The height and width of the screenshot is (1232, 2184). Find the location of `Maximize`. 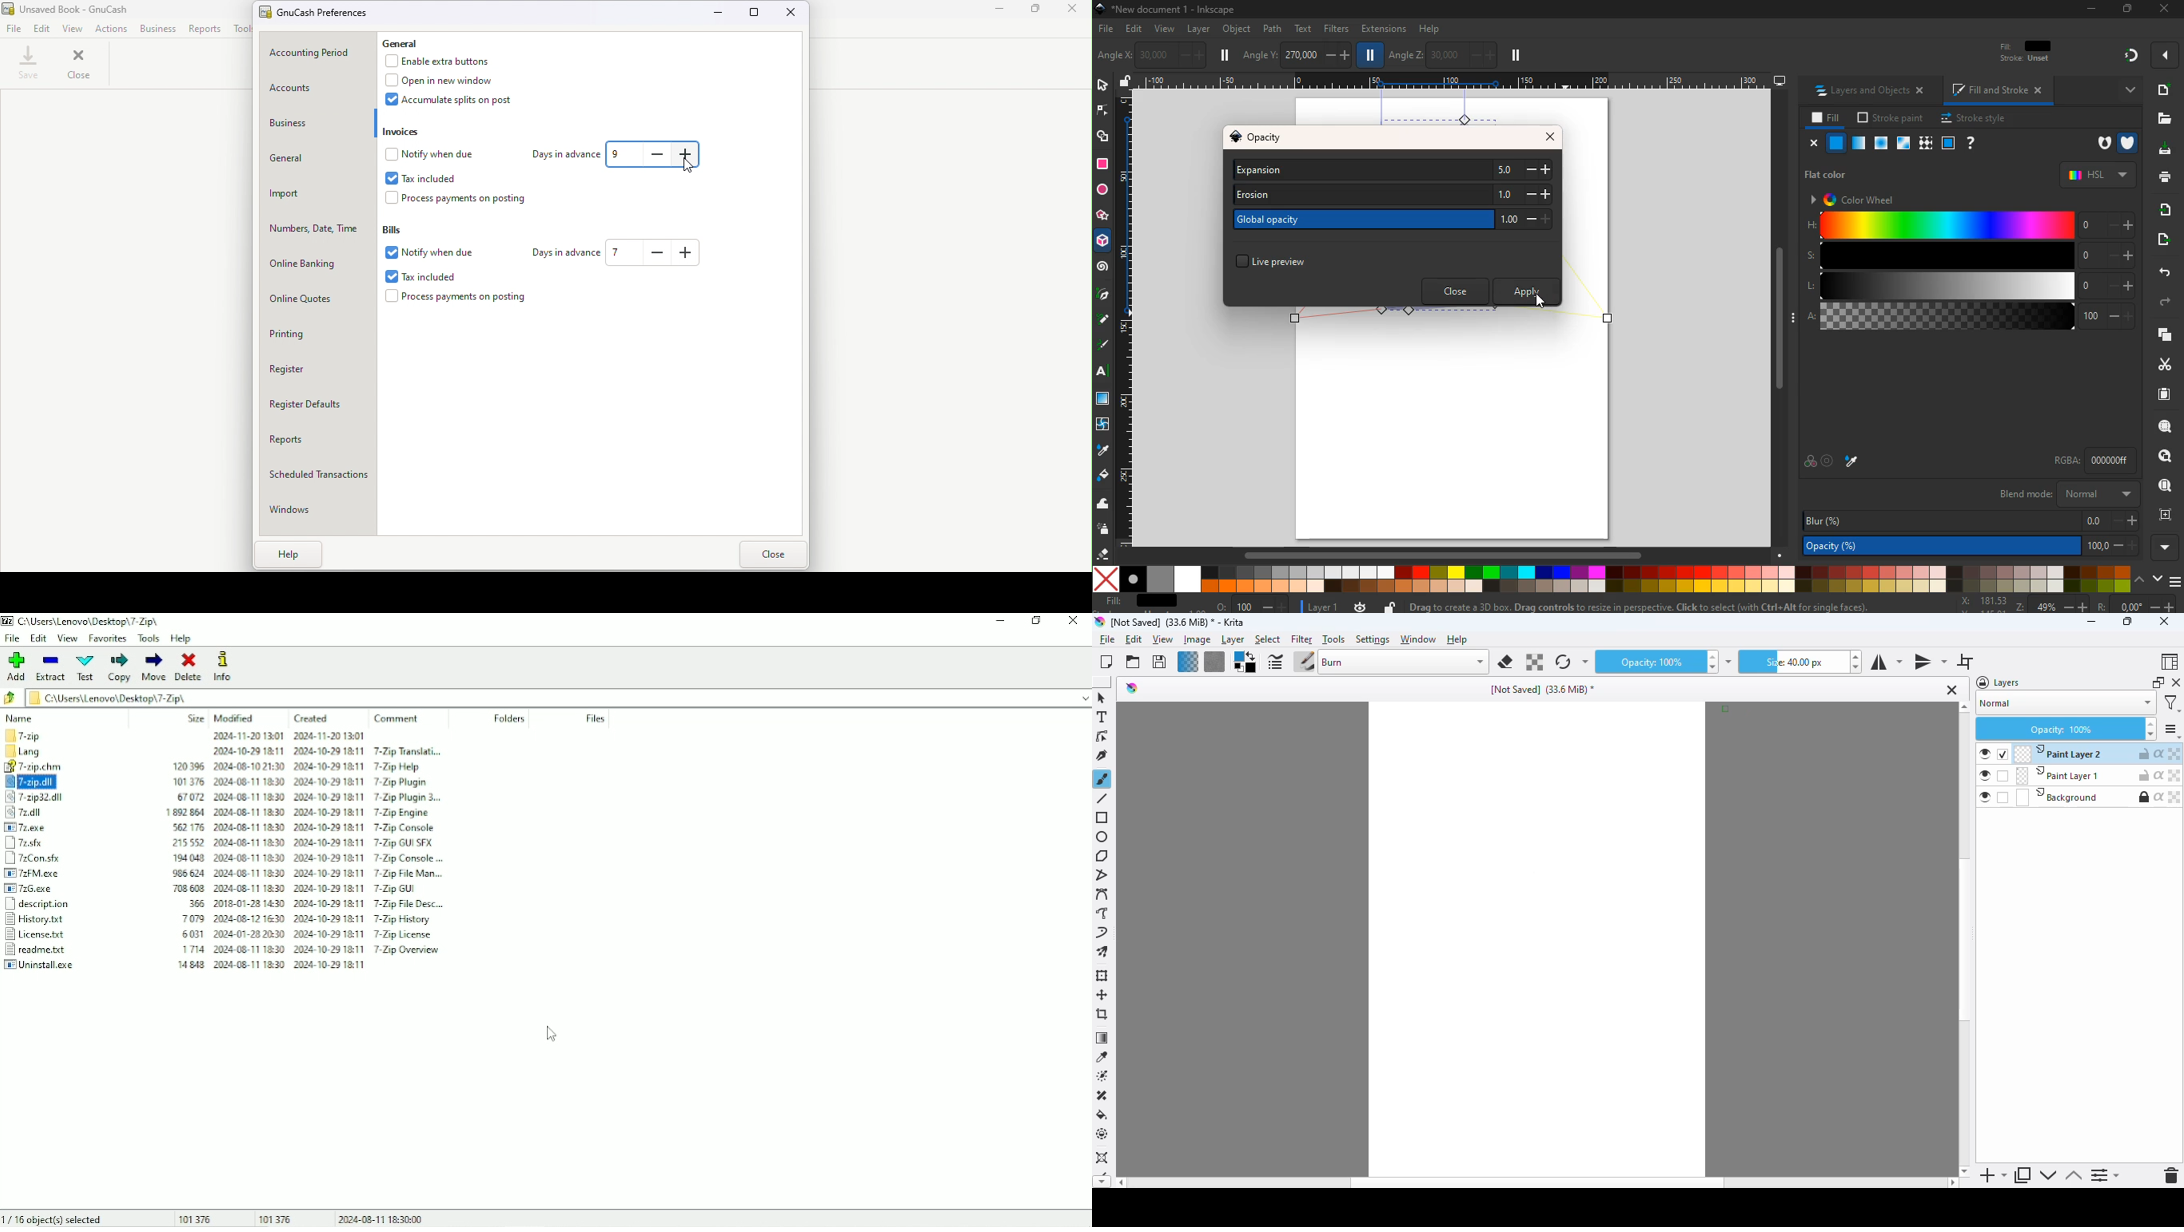

Maximize is located at coordinates (755, 12).